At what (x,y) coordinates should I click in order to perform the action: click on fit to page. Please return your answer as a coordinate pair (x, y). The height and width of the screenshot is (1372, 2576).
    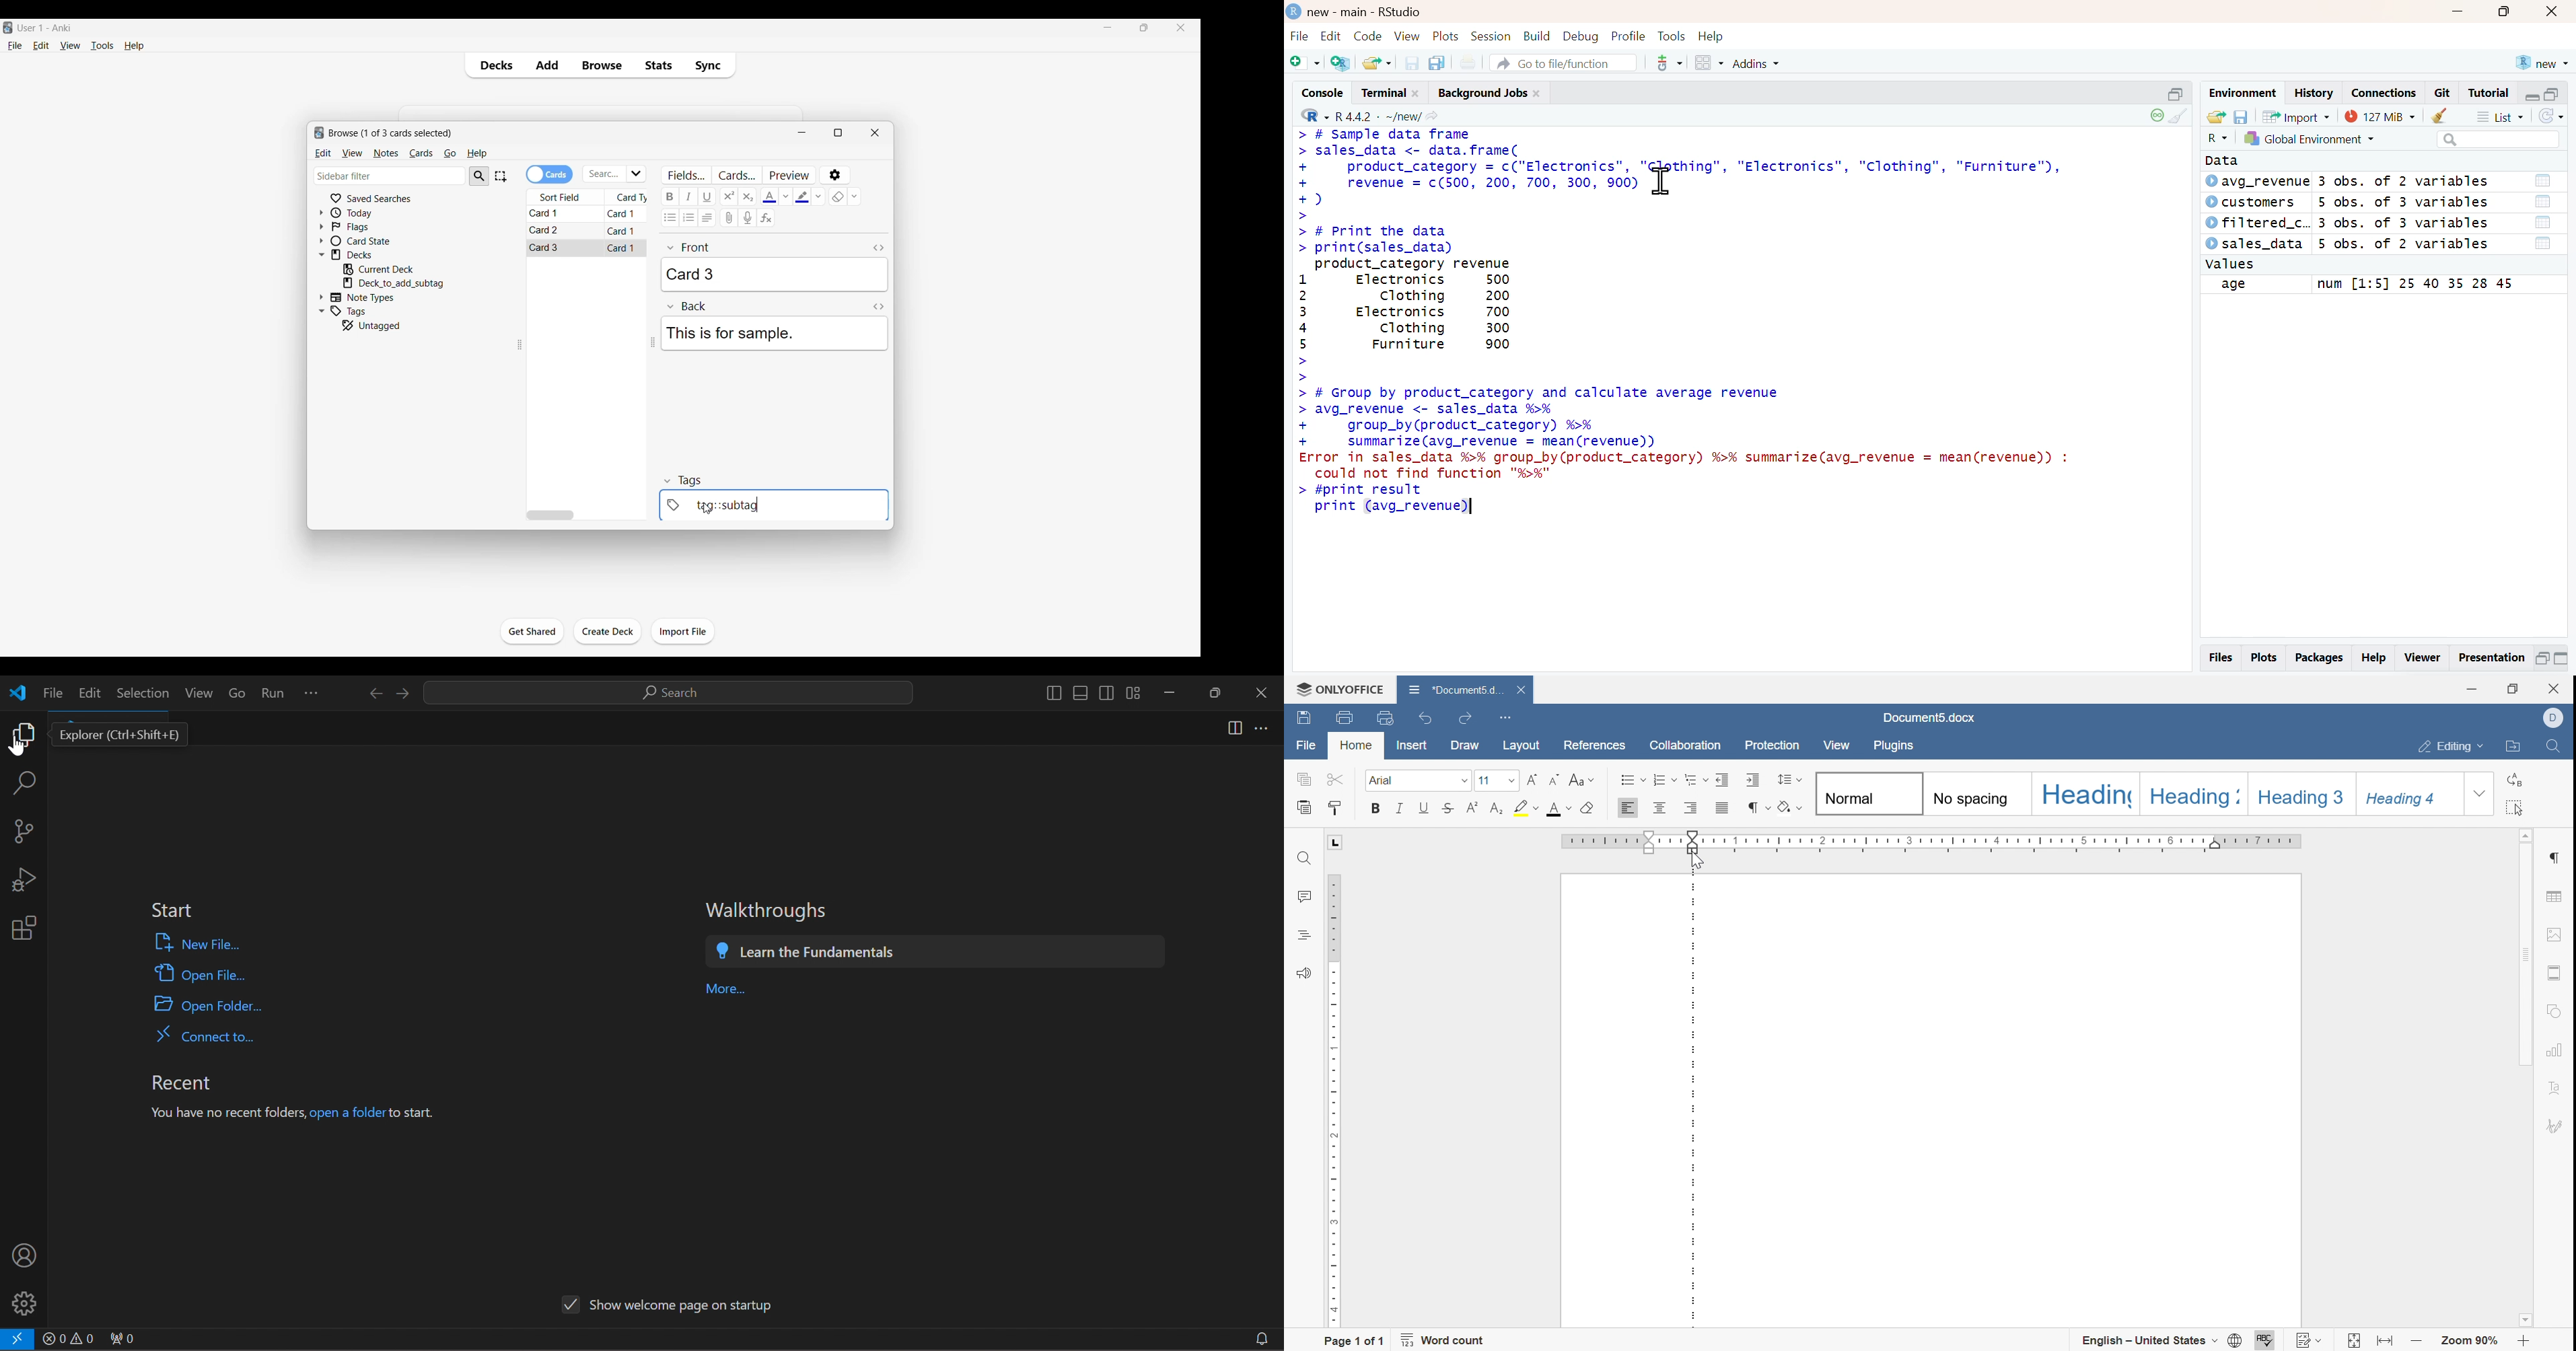
    Looking at the image, I should click on (2351, 1342).